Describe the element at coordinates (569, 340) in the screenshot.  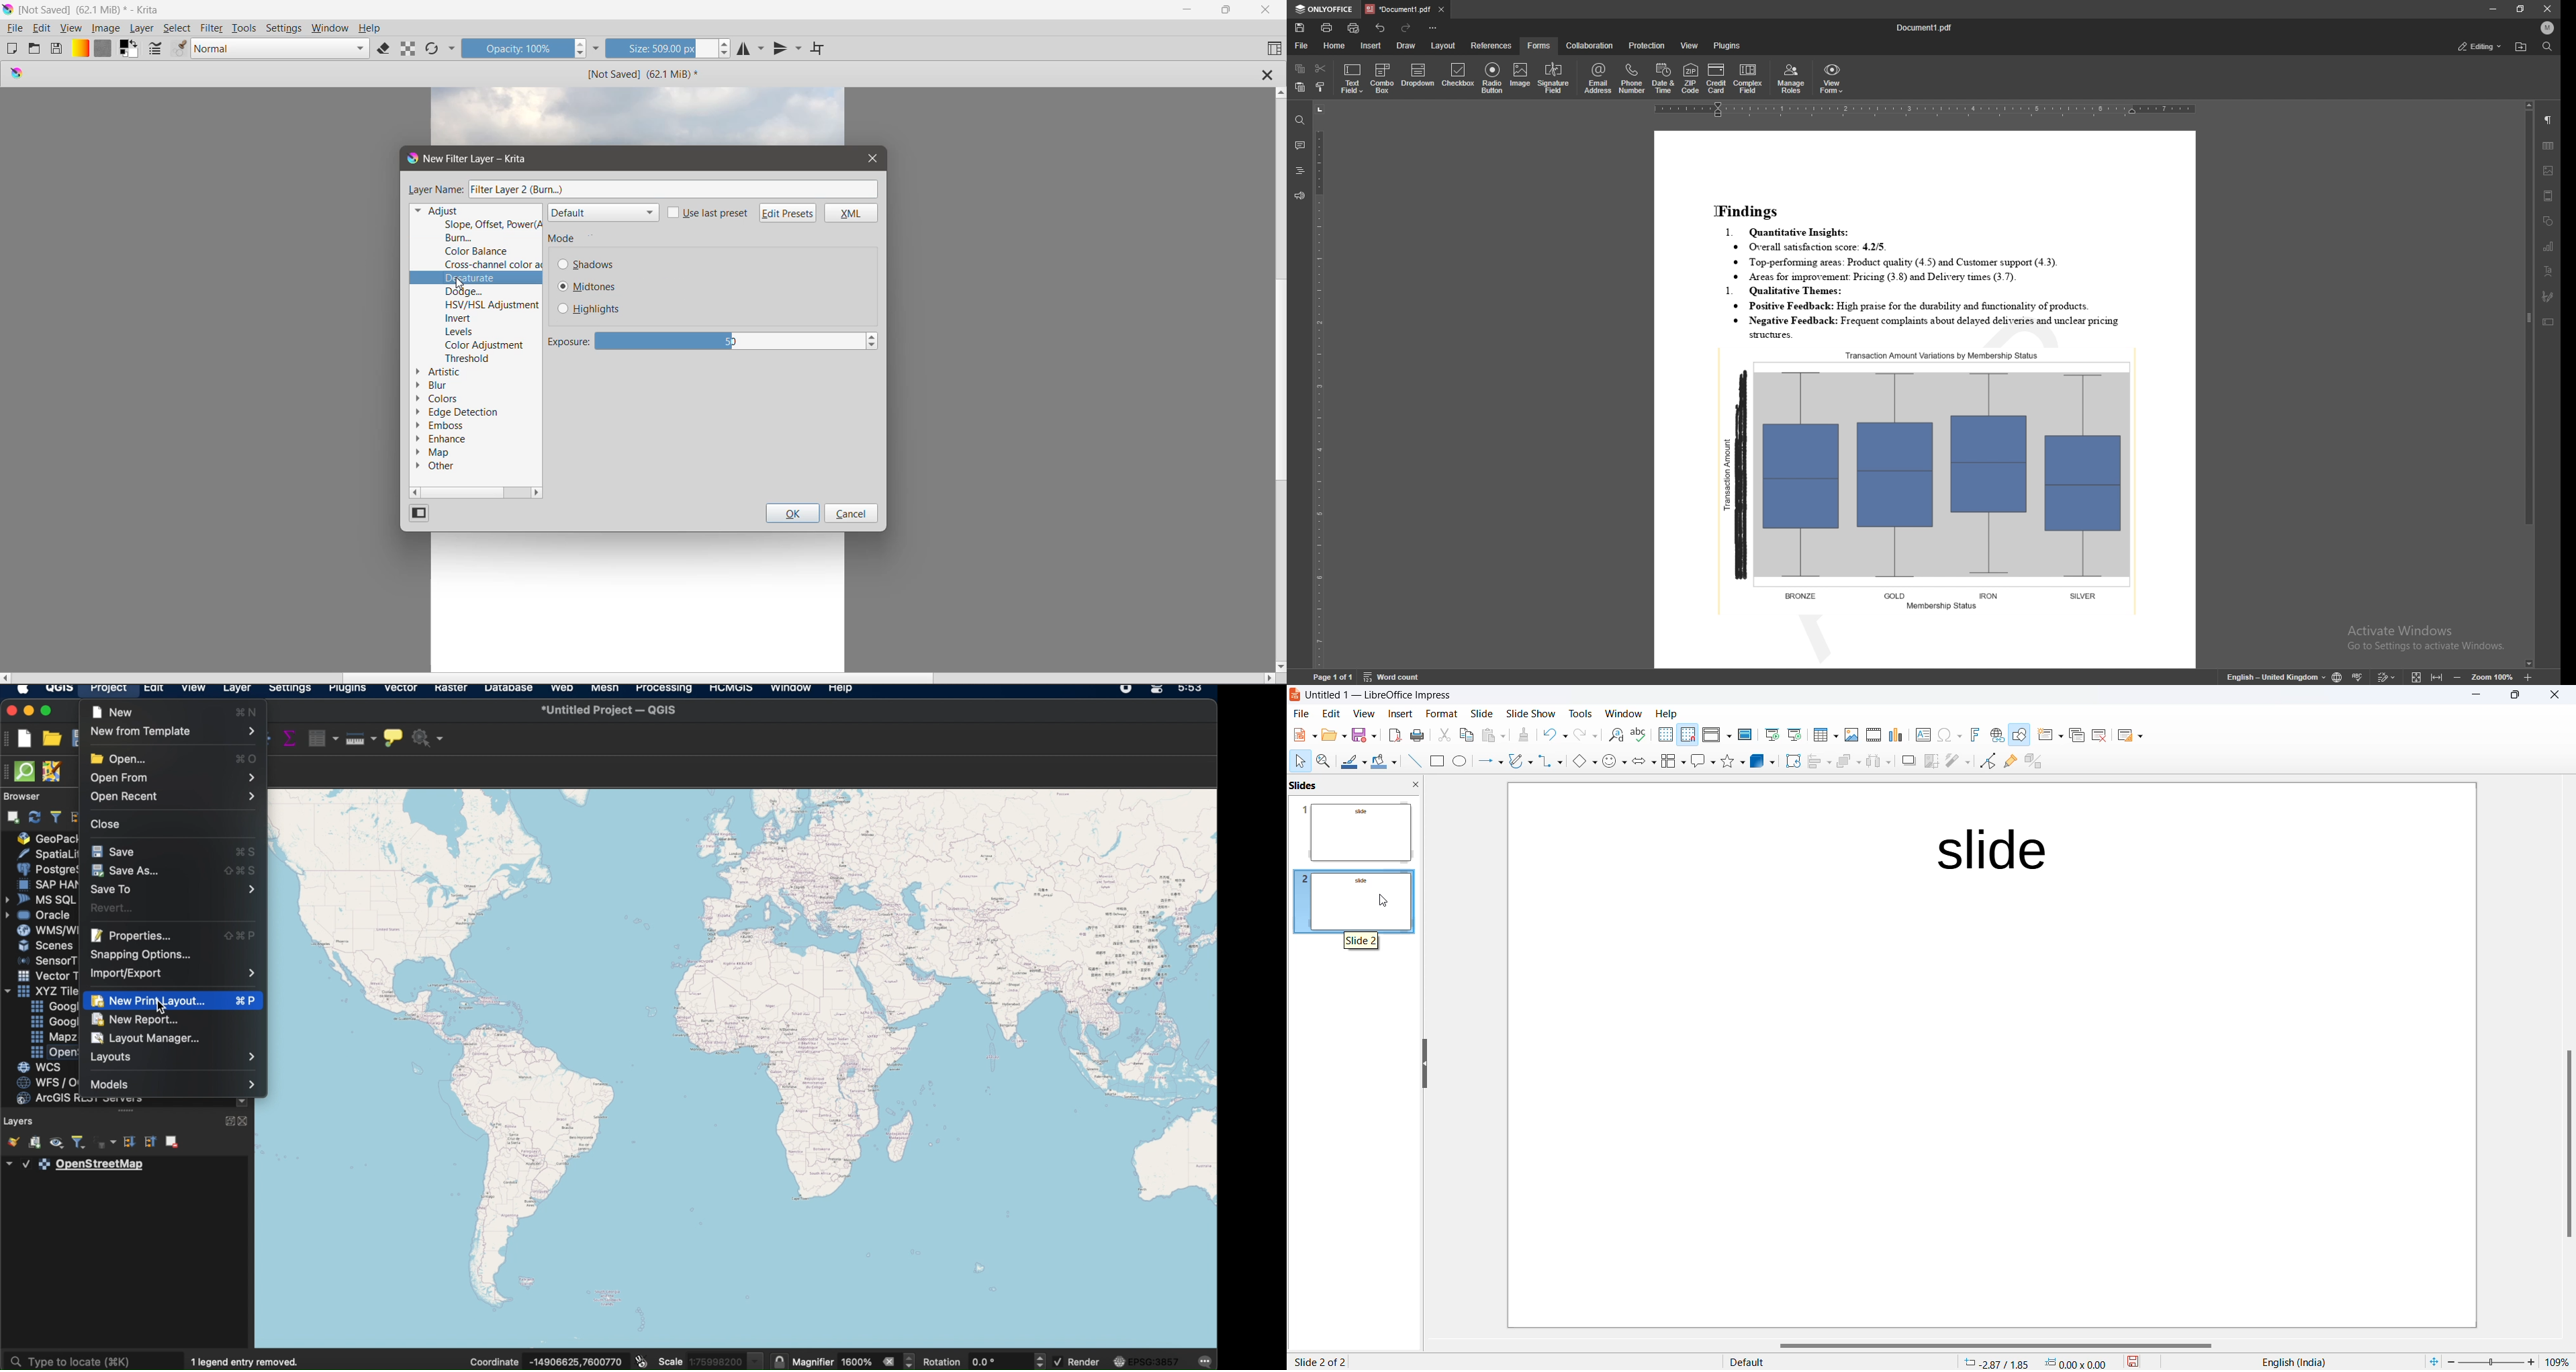
I see `Exposure` at that location.